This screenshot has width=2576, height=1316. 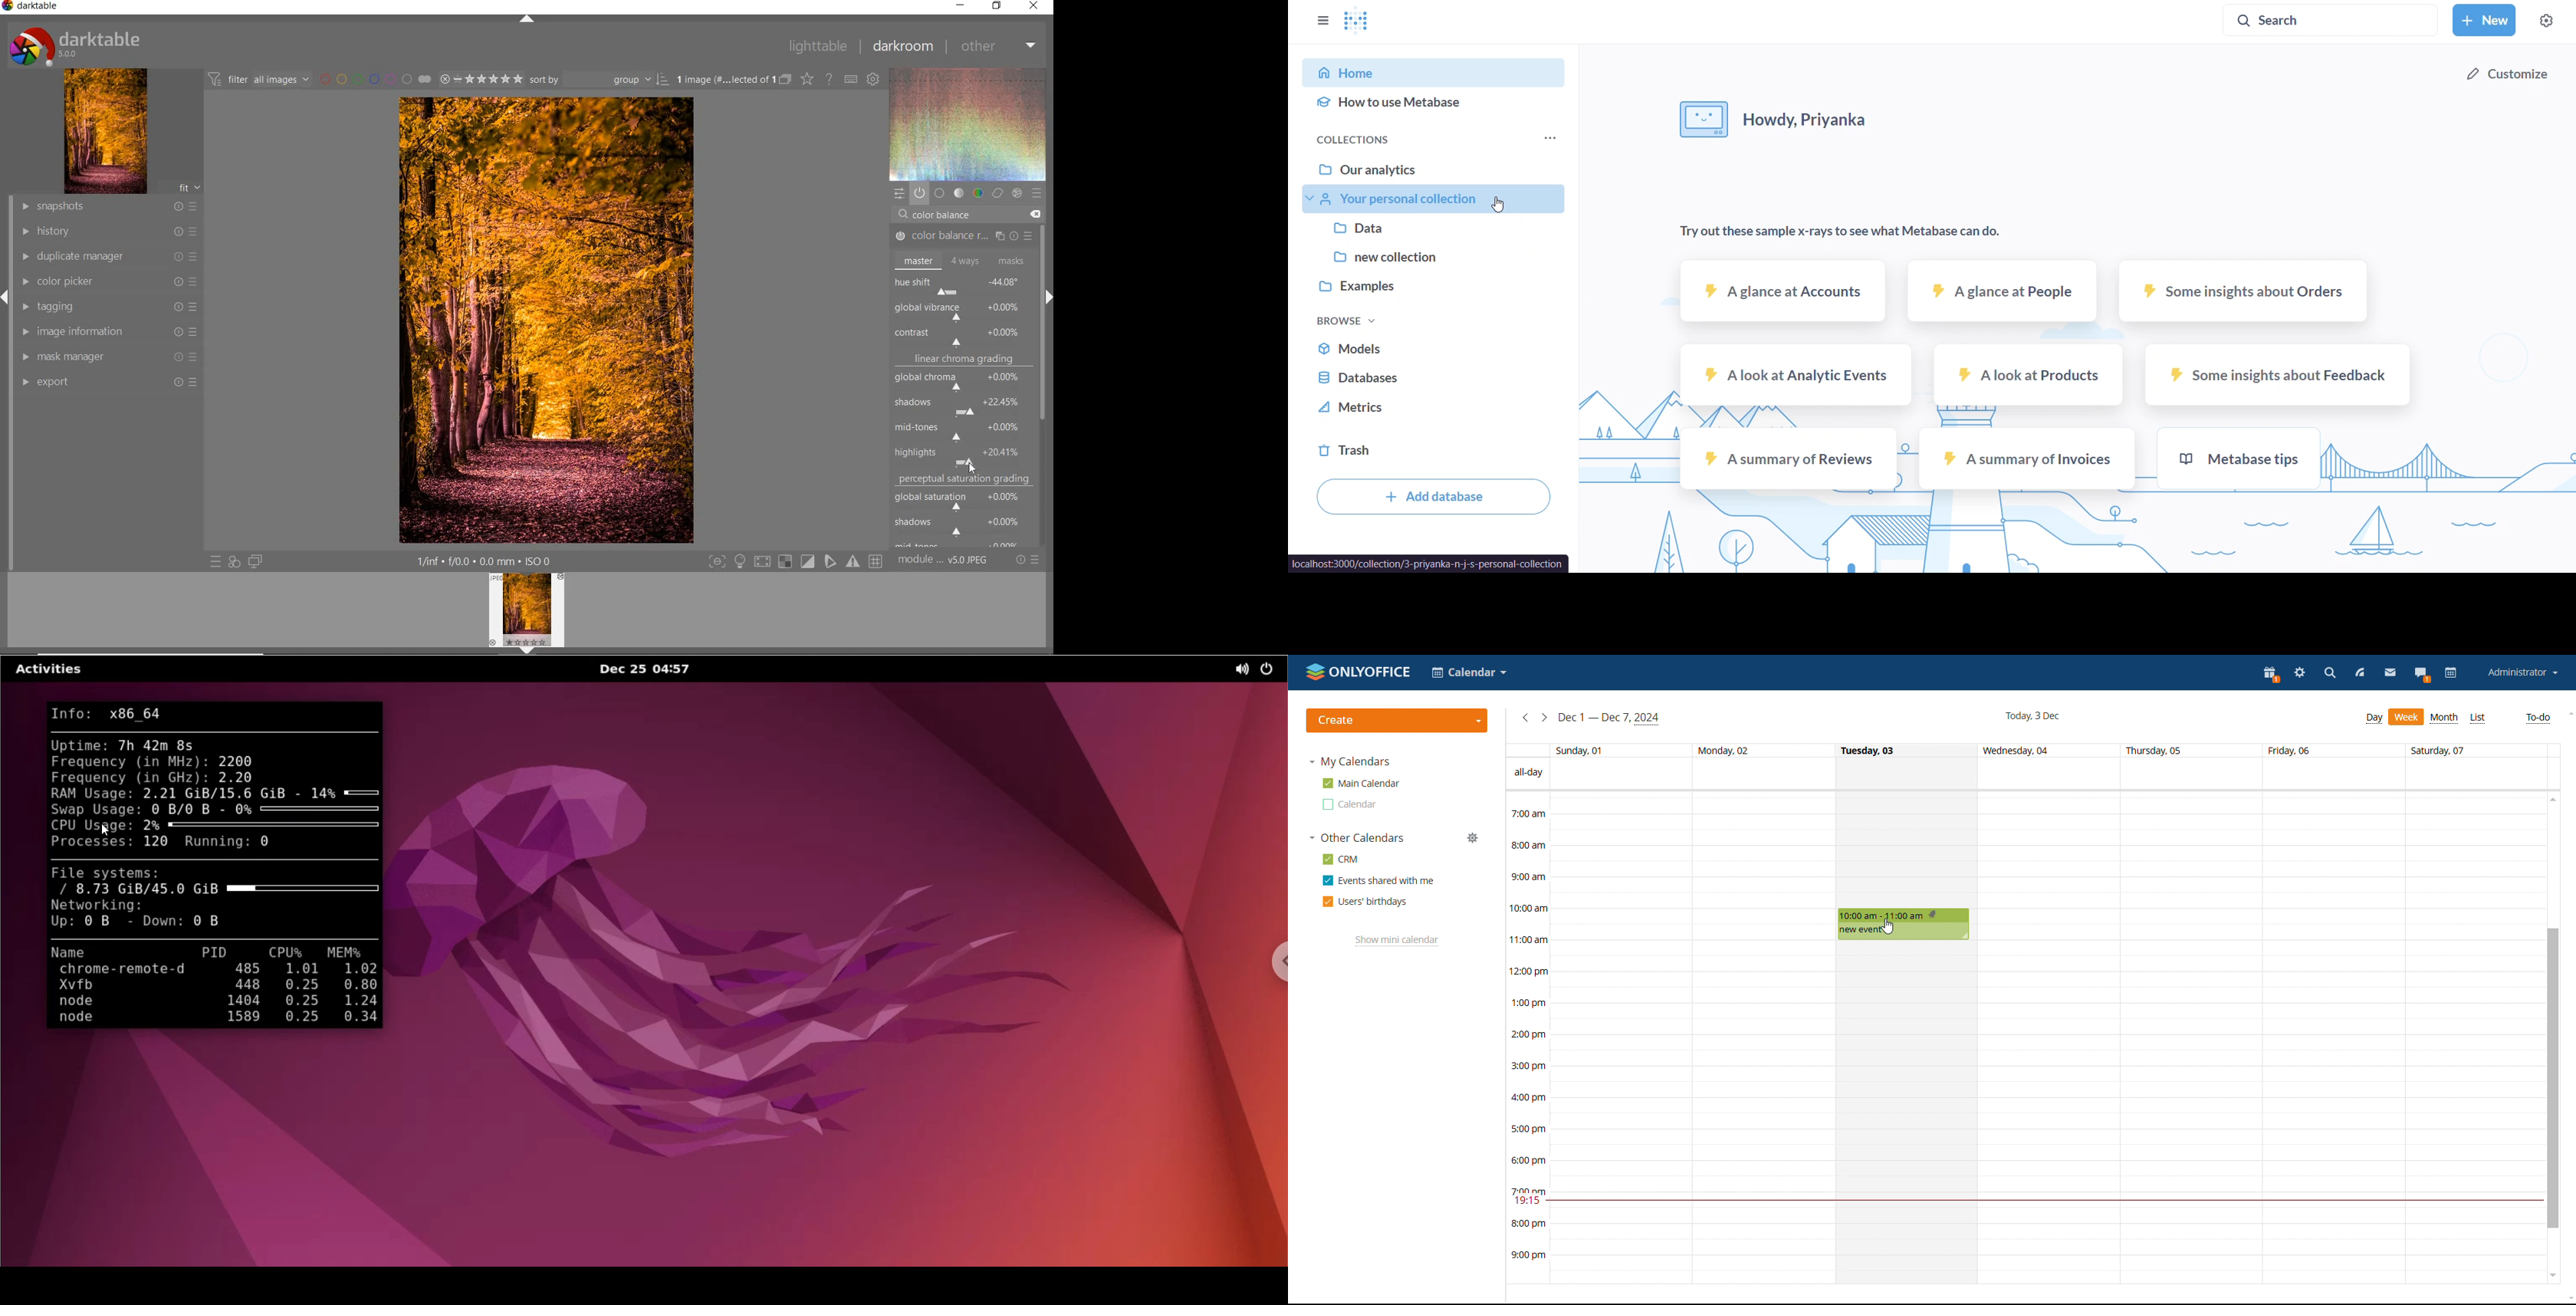 What do you see at coordinates (1322, 21) in the screenshot?
I see `close sidebars` at bounding box center [1322, 21].